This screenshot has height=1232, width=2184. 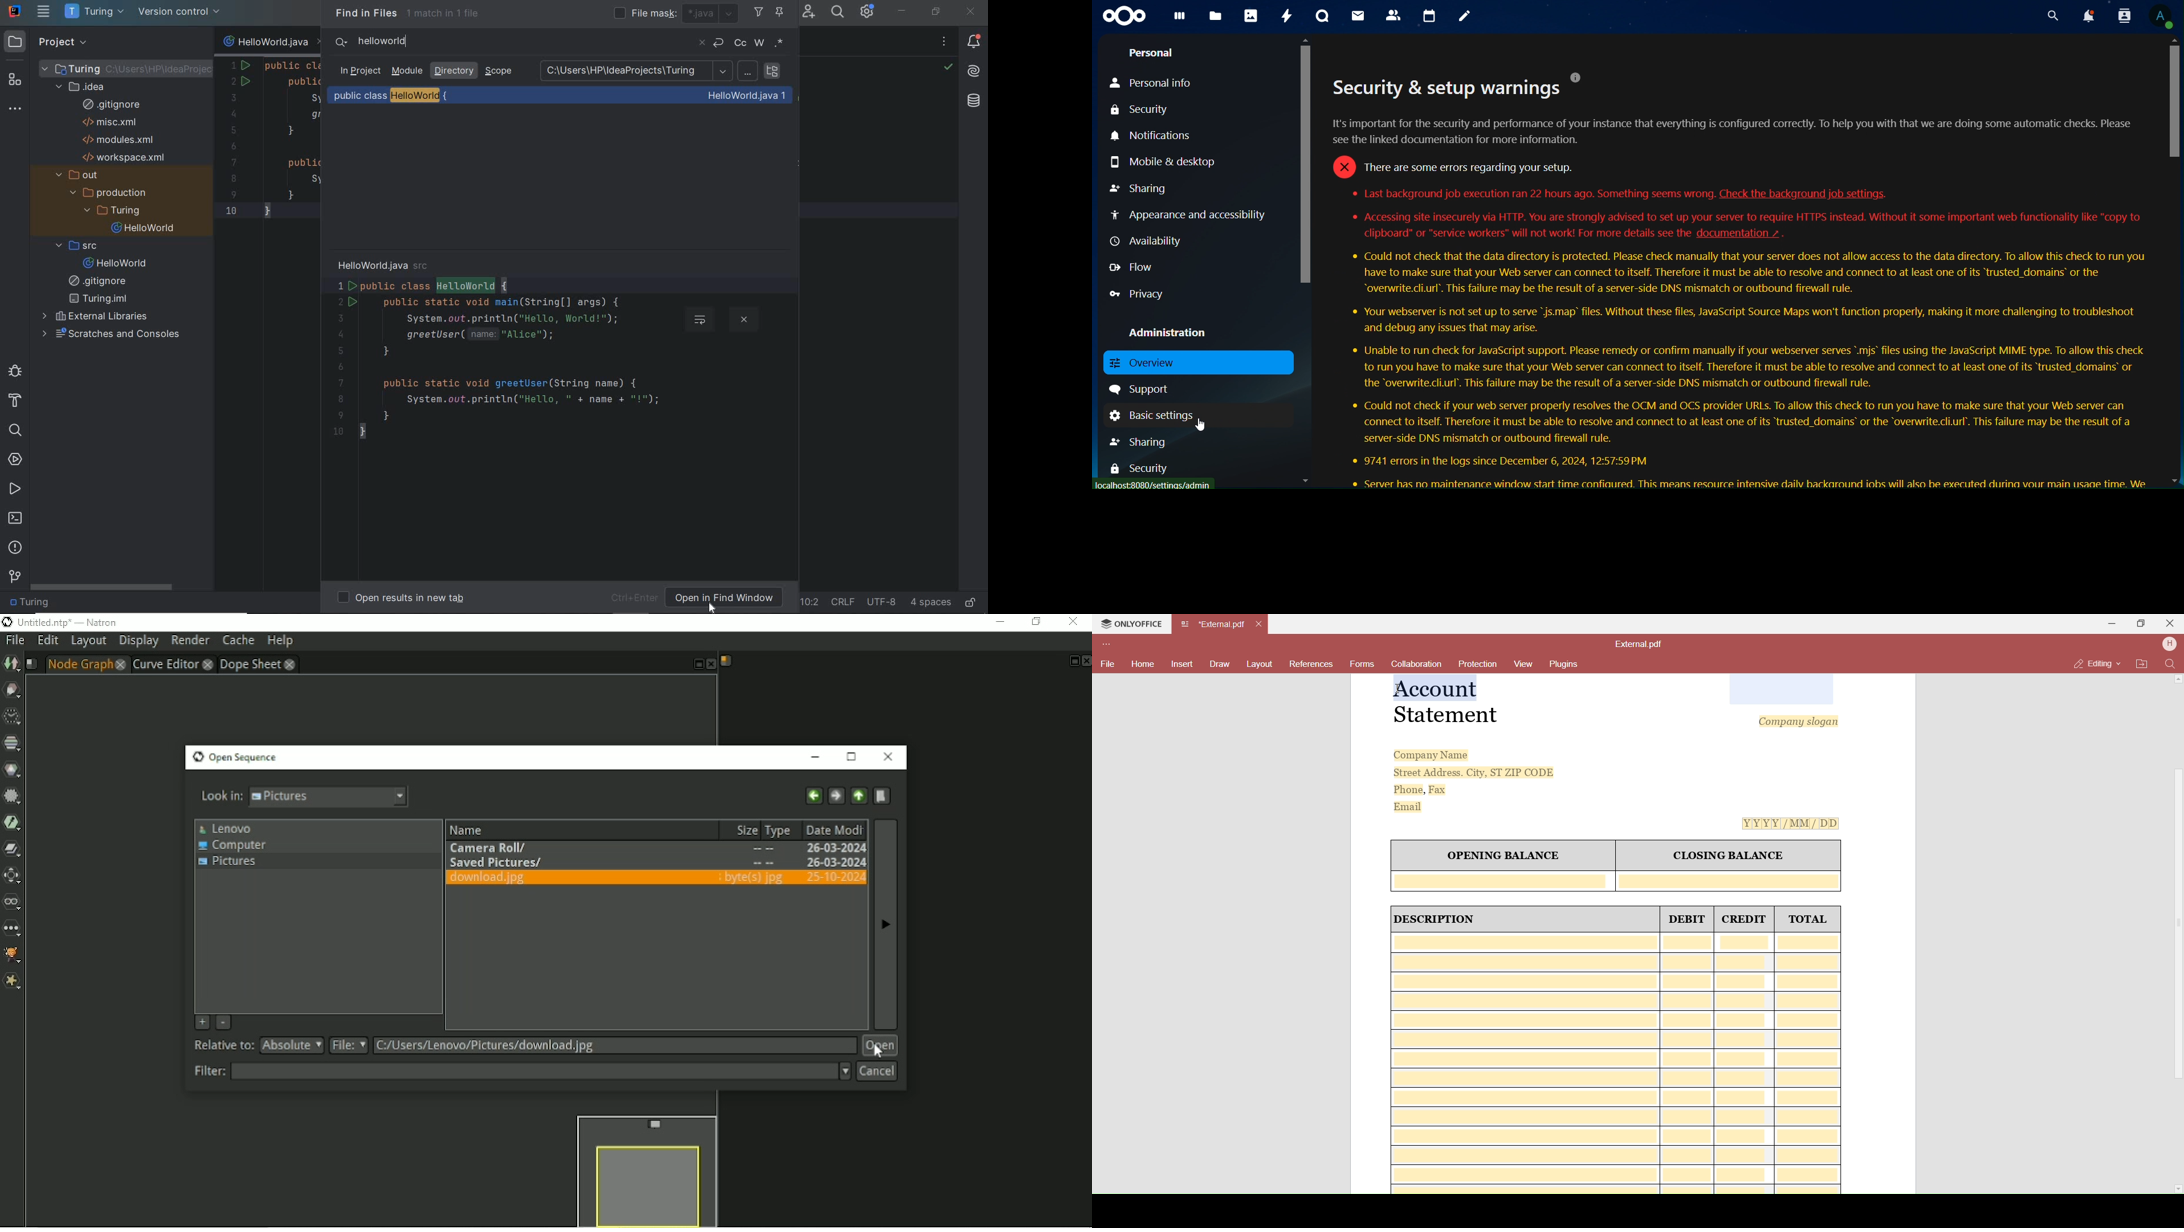 What do you see at coordinates (1203, 425) in the screenshot?
I see `Cursor` at bounding box center [1203, 425].